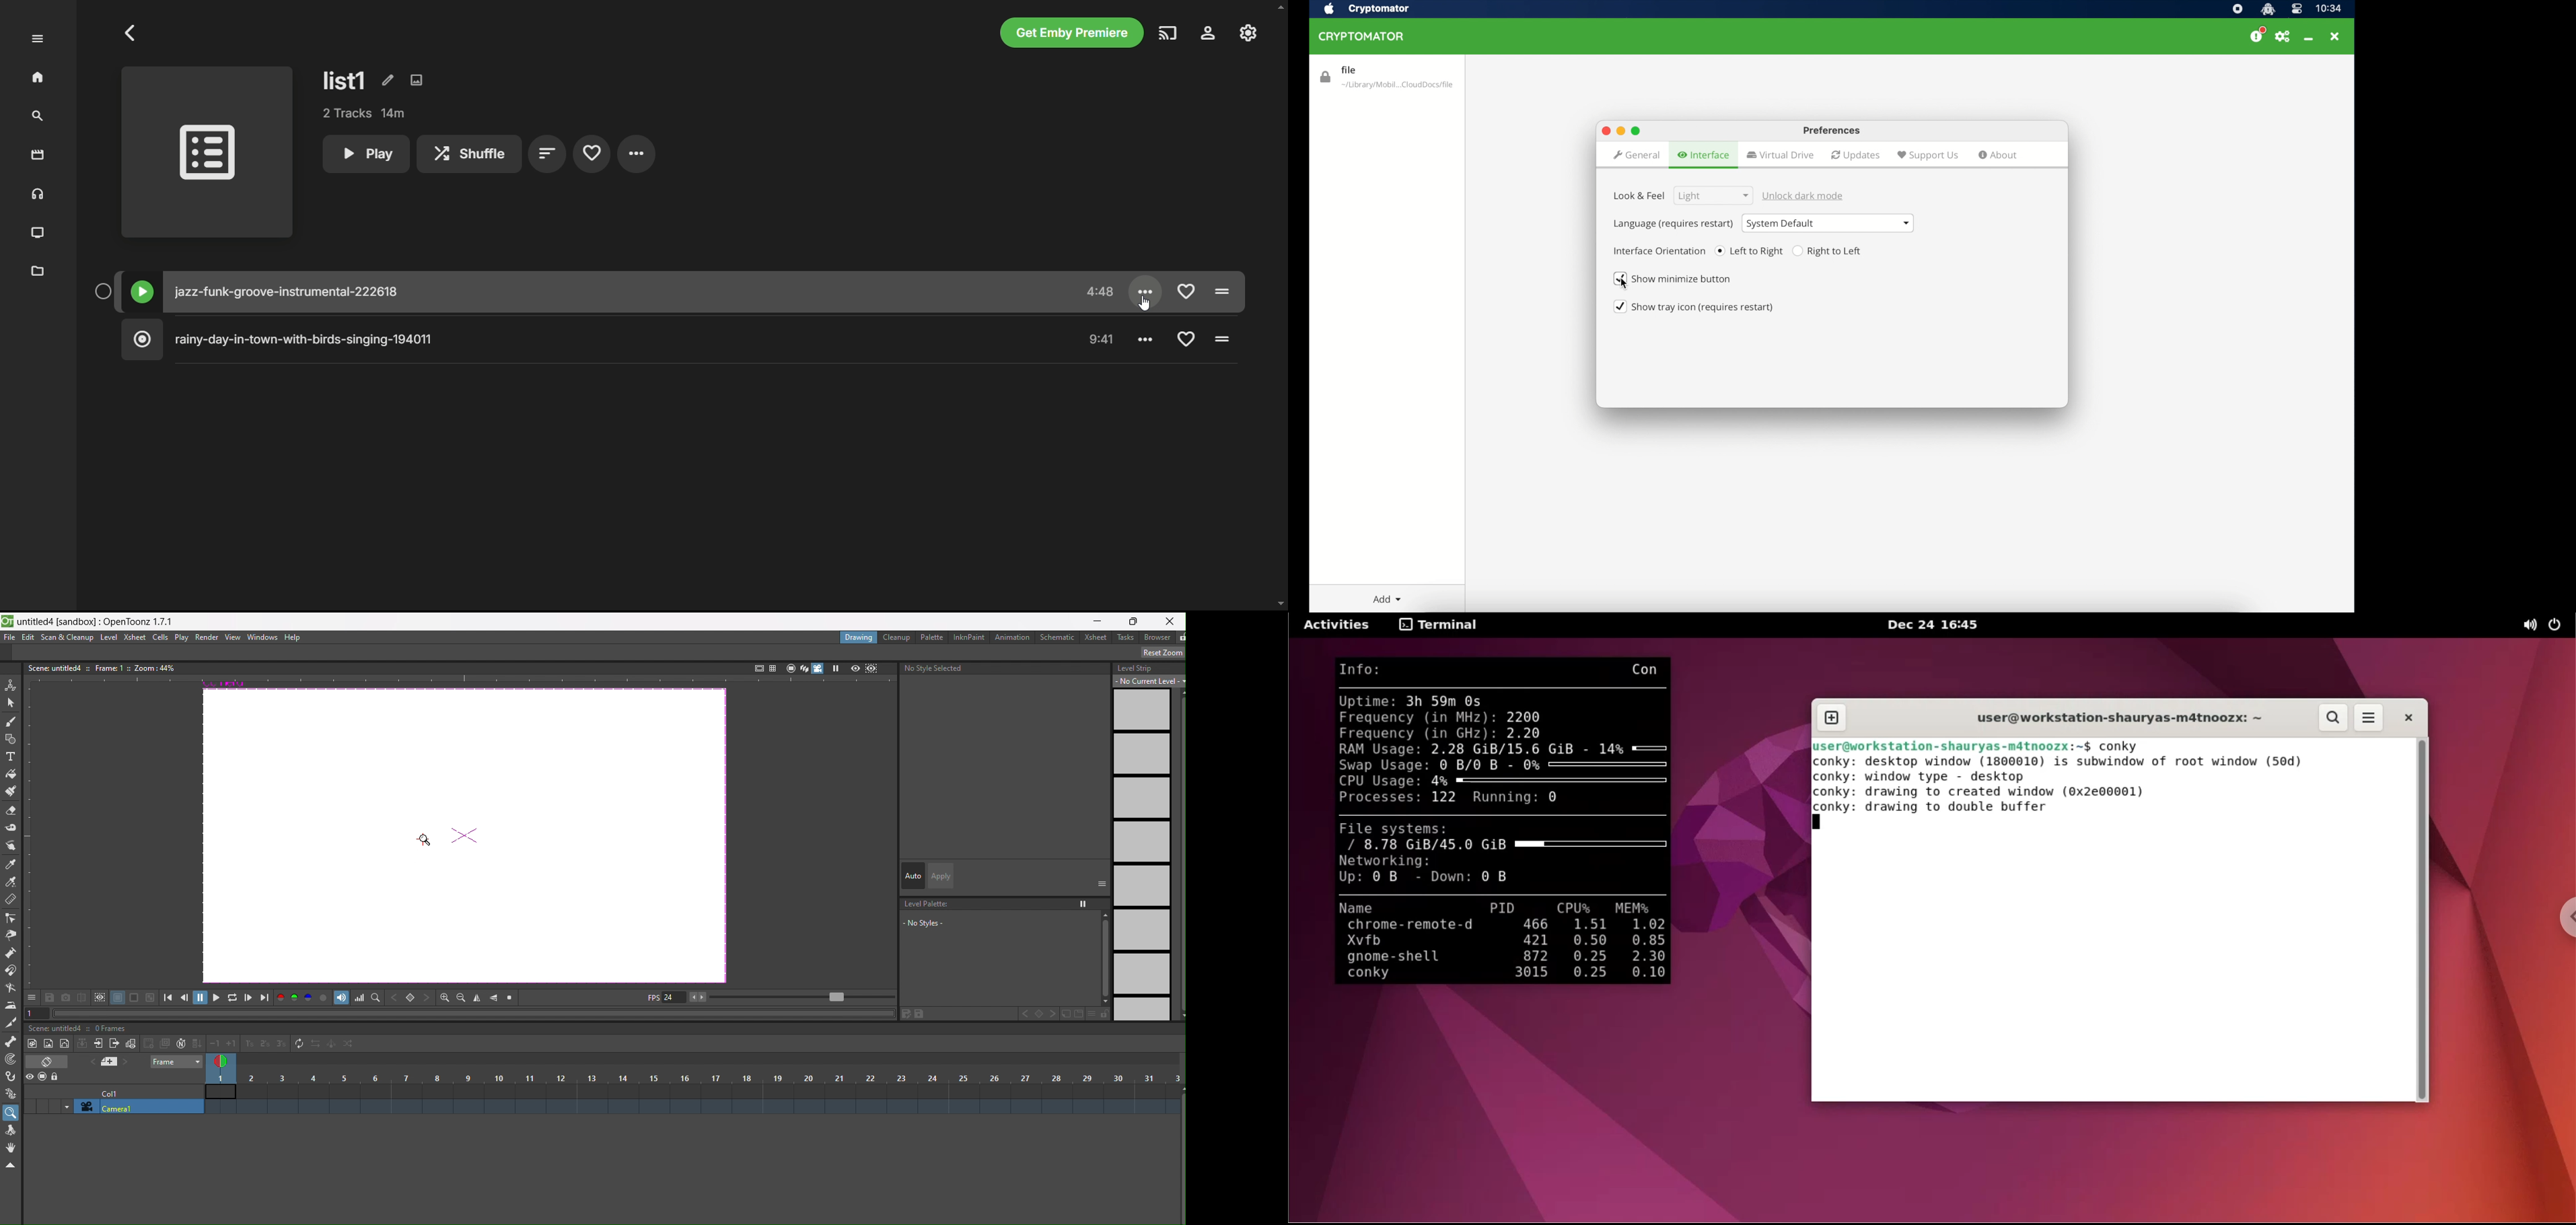 Image resolution: width=2576 pixels, height=1232 pixels. I want to click on radio button, so click(1829, 251).